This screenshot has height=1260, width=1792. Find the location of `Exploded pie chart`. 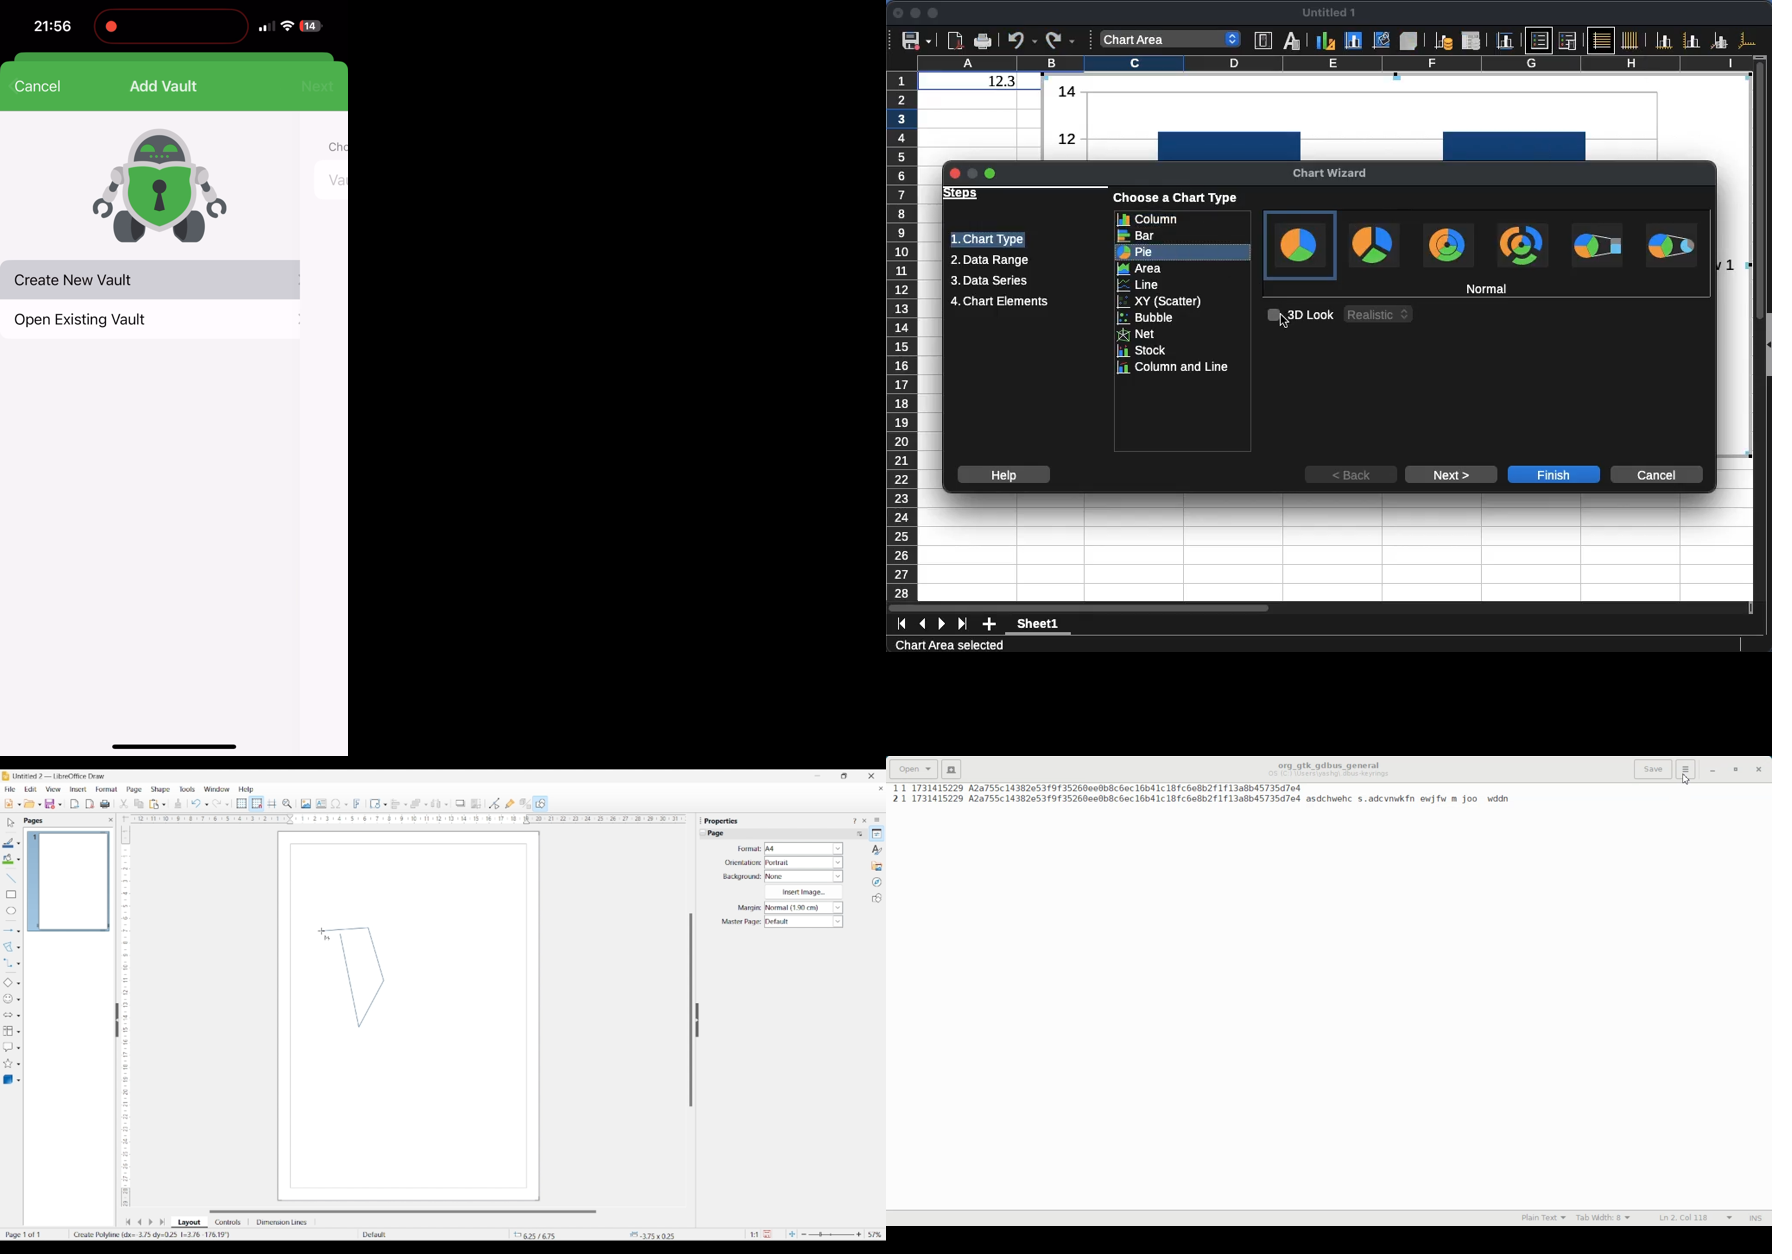

Exploded pie chart is located at coordinates (1375, 245).